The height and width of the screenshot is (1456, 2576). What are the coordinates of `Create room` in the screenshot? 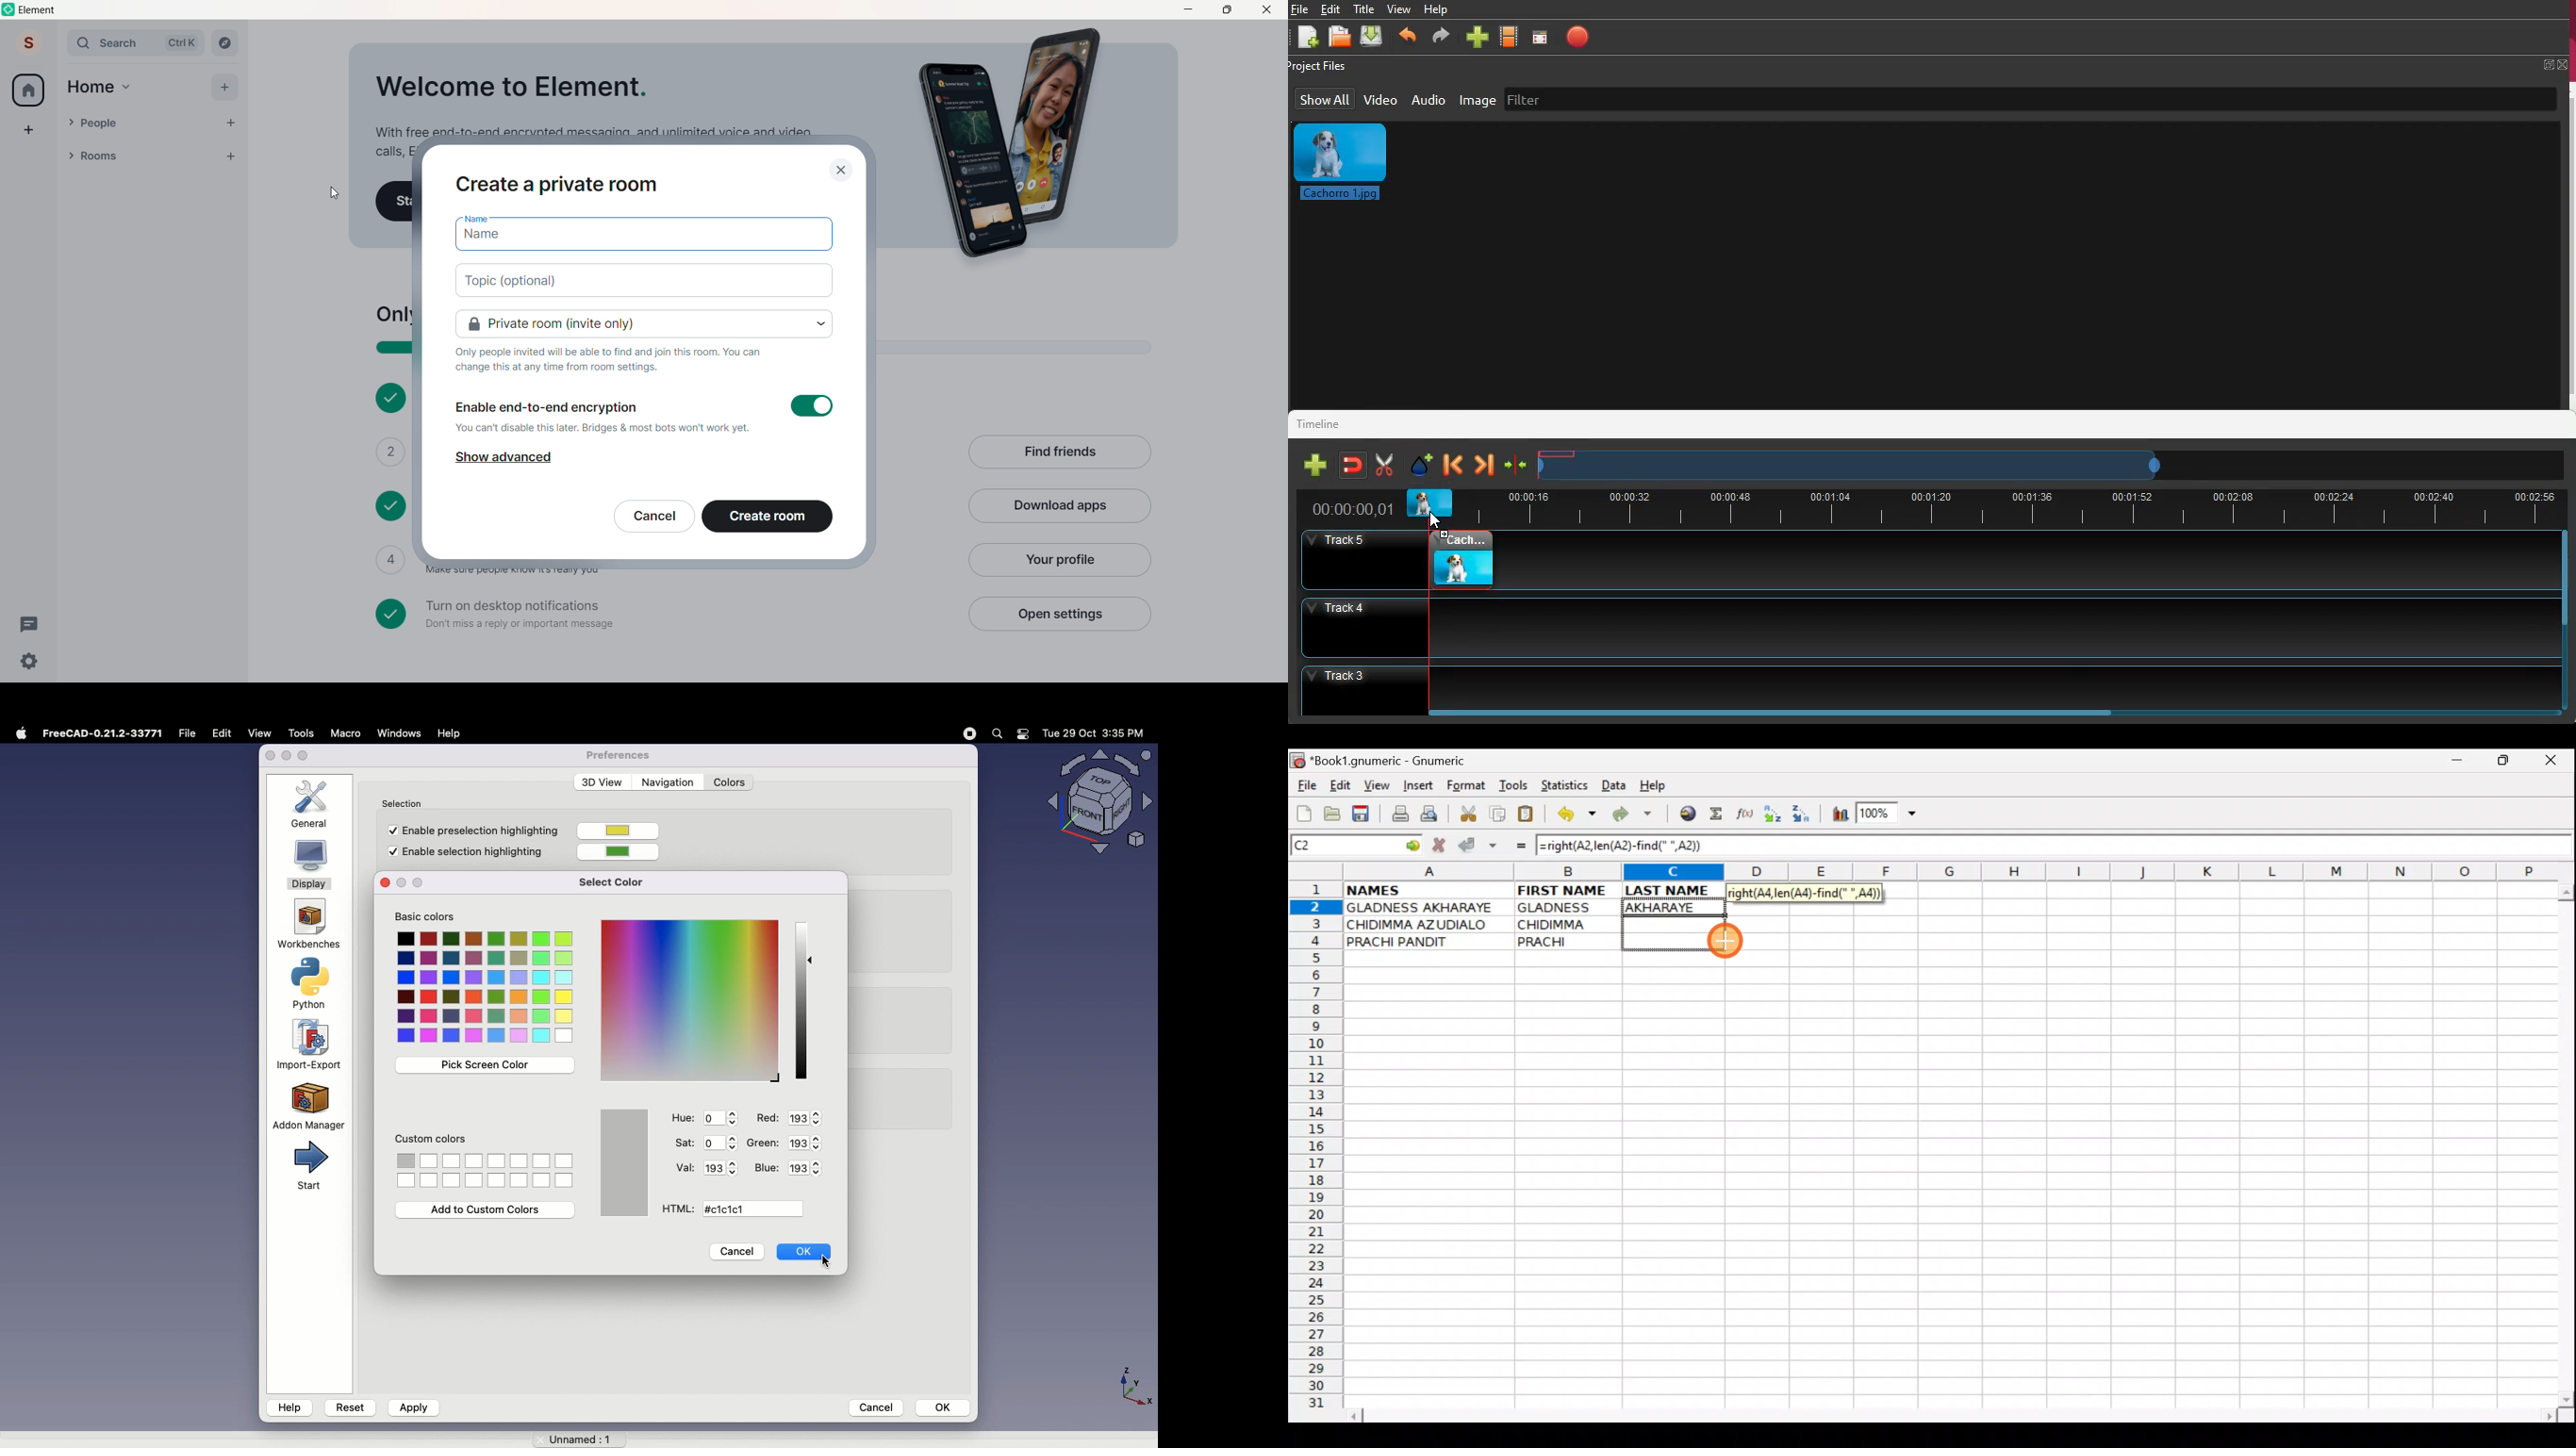 It's located at (767, 516).